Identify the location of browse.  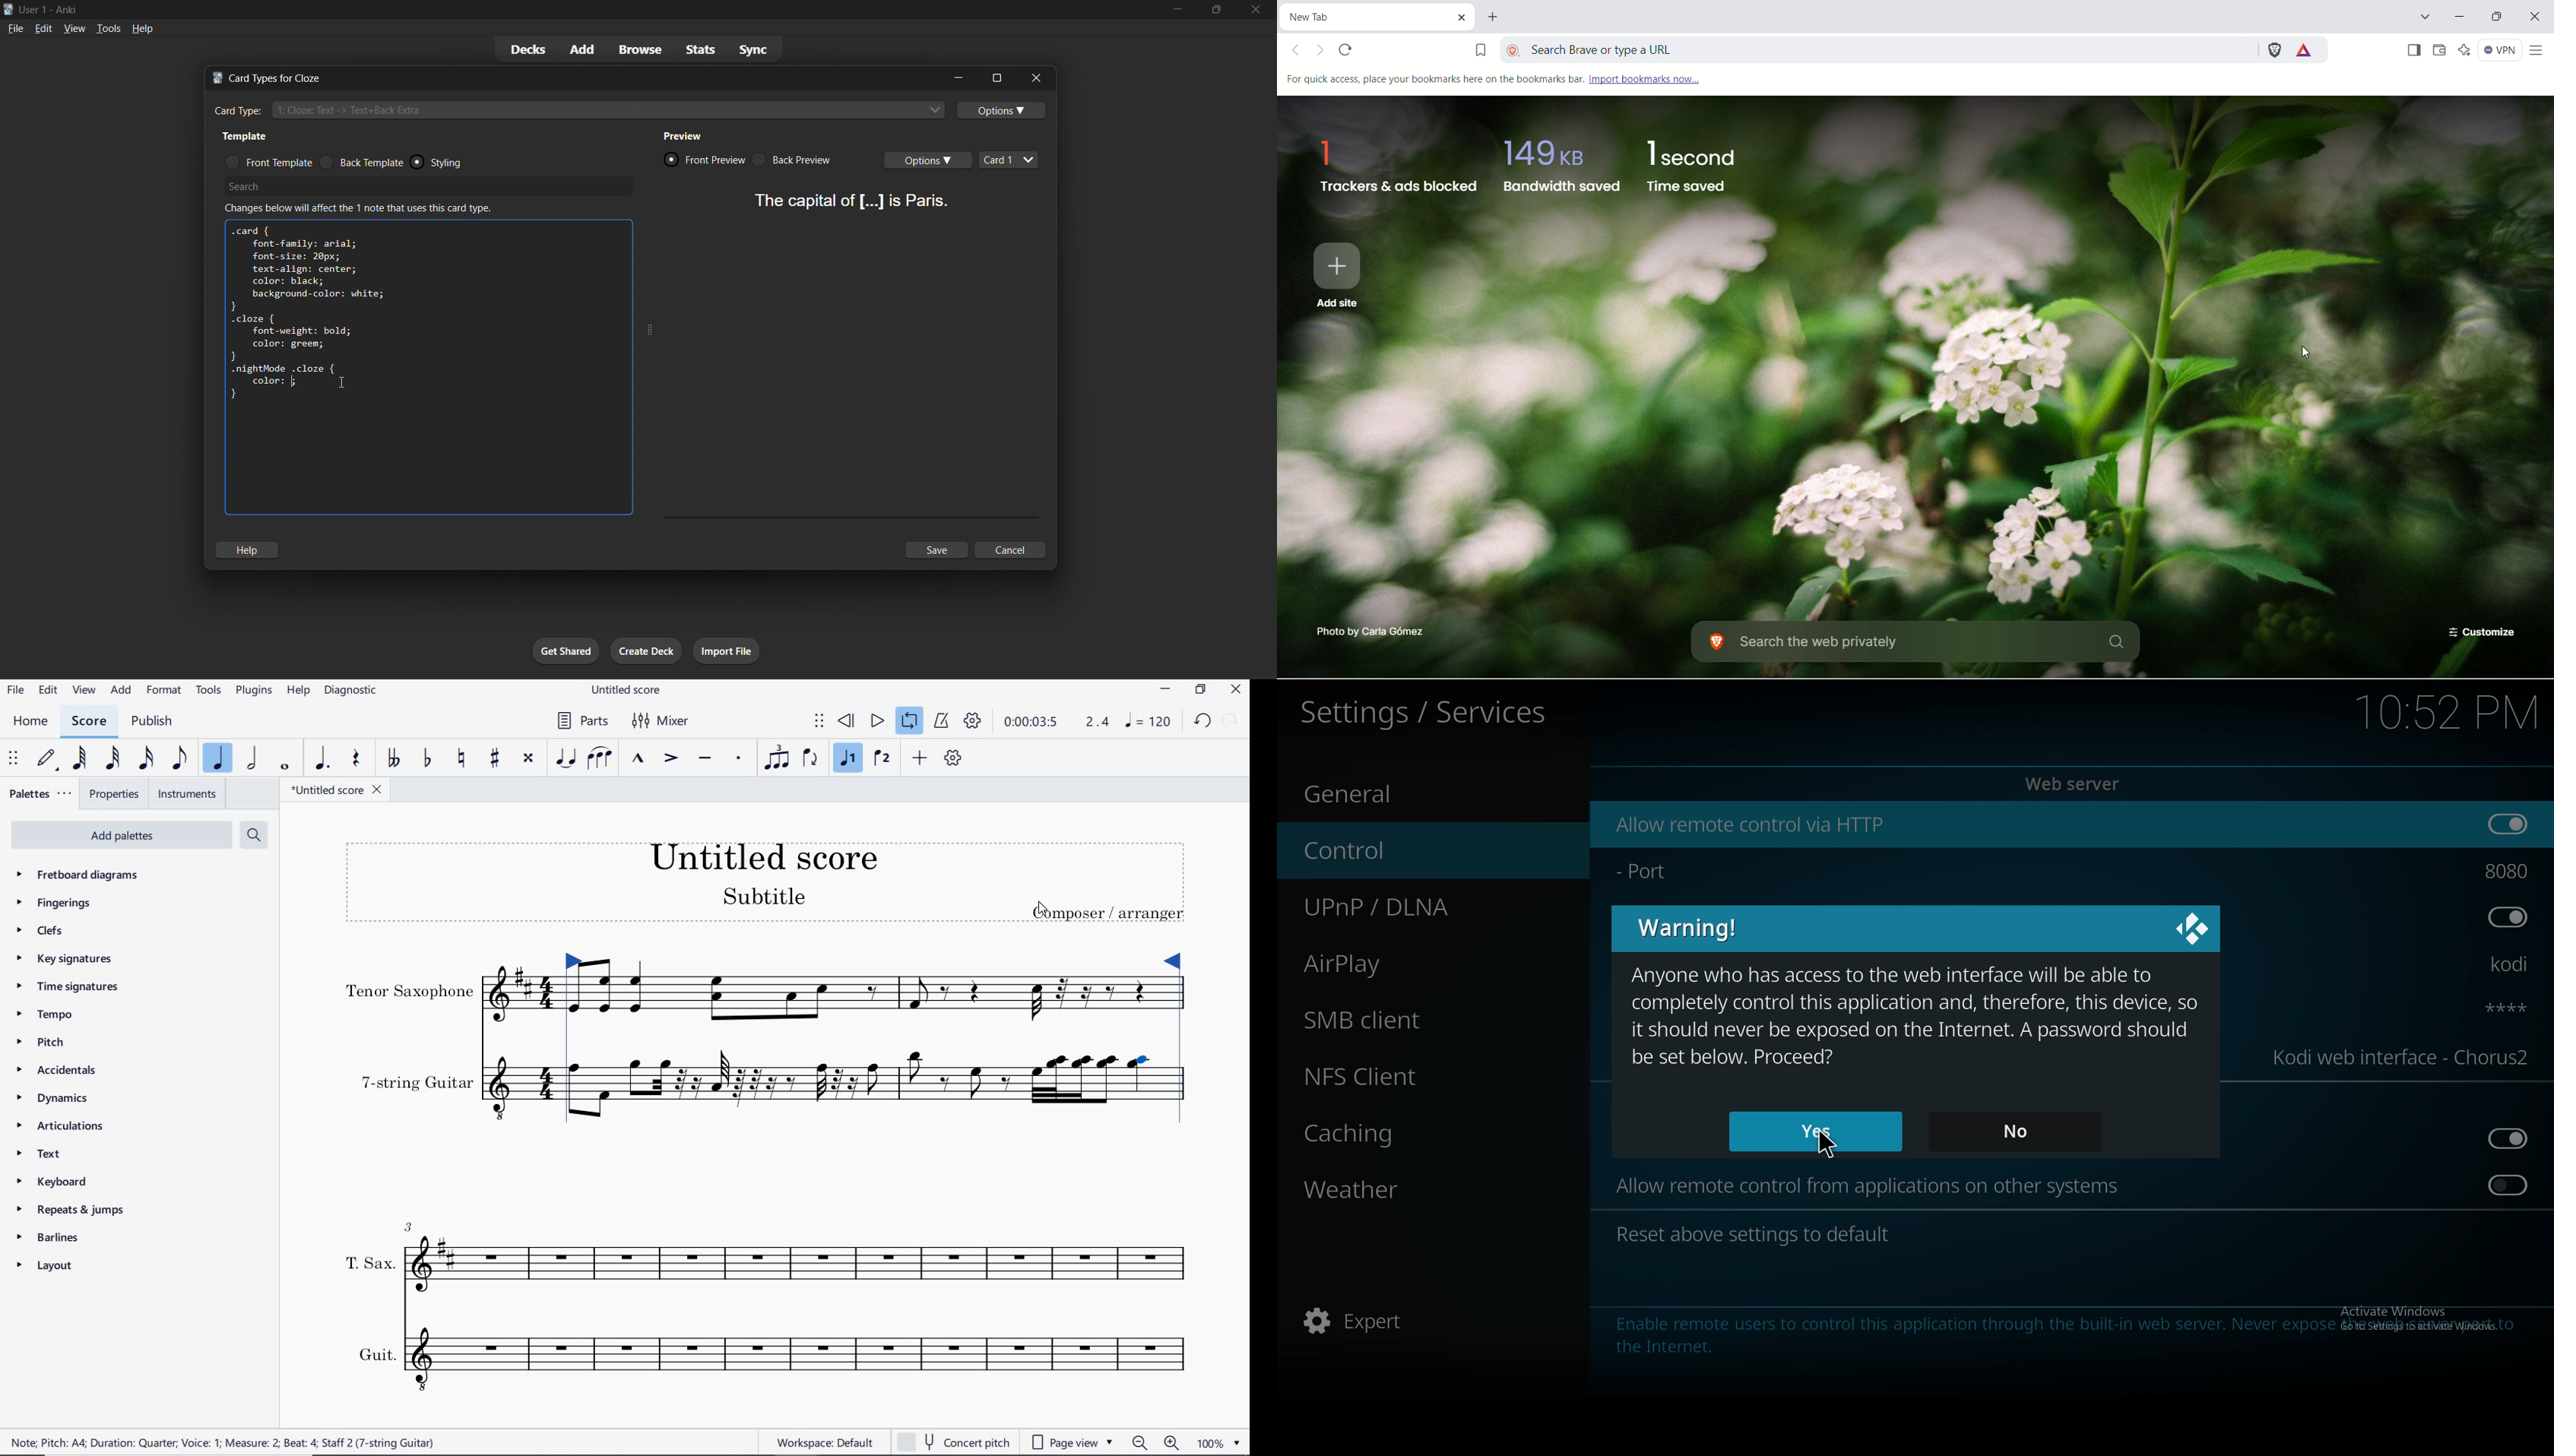
(638, 49).